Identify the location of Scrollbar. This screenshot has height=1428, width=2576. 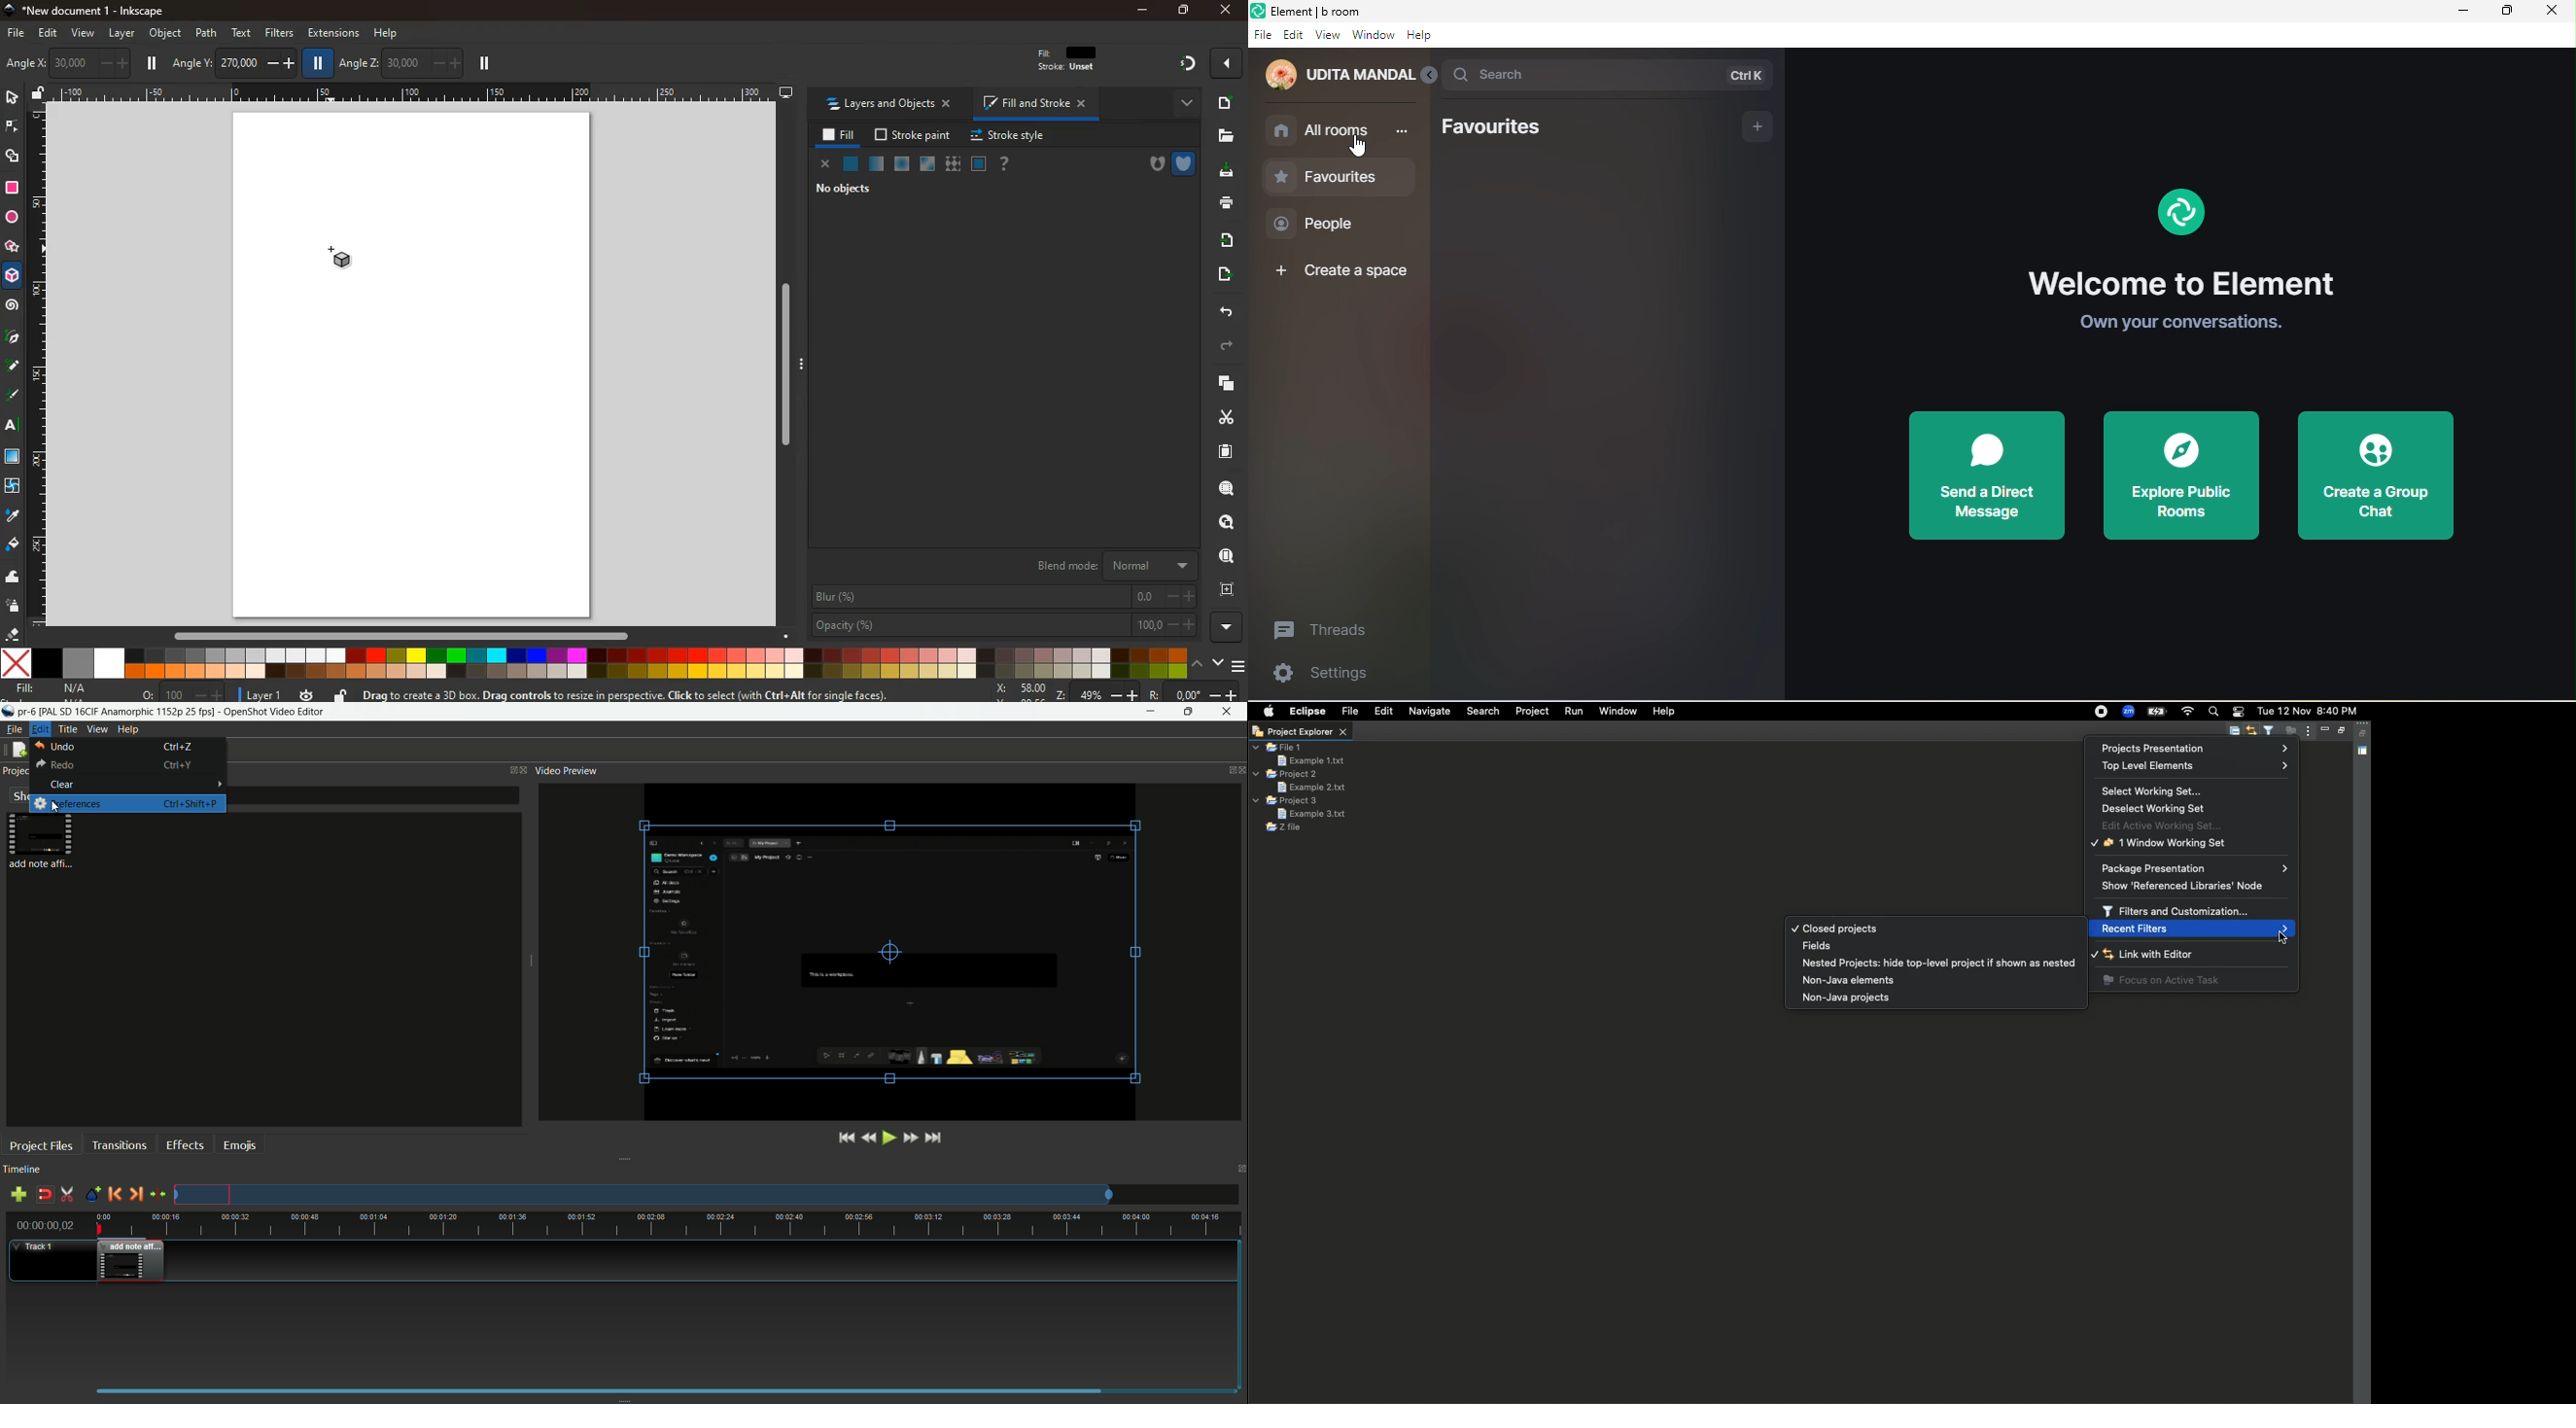
(785, 361).